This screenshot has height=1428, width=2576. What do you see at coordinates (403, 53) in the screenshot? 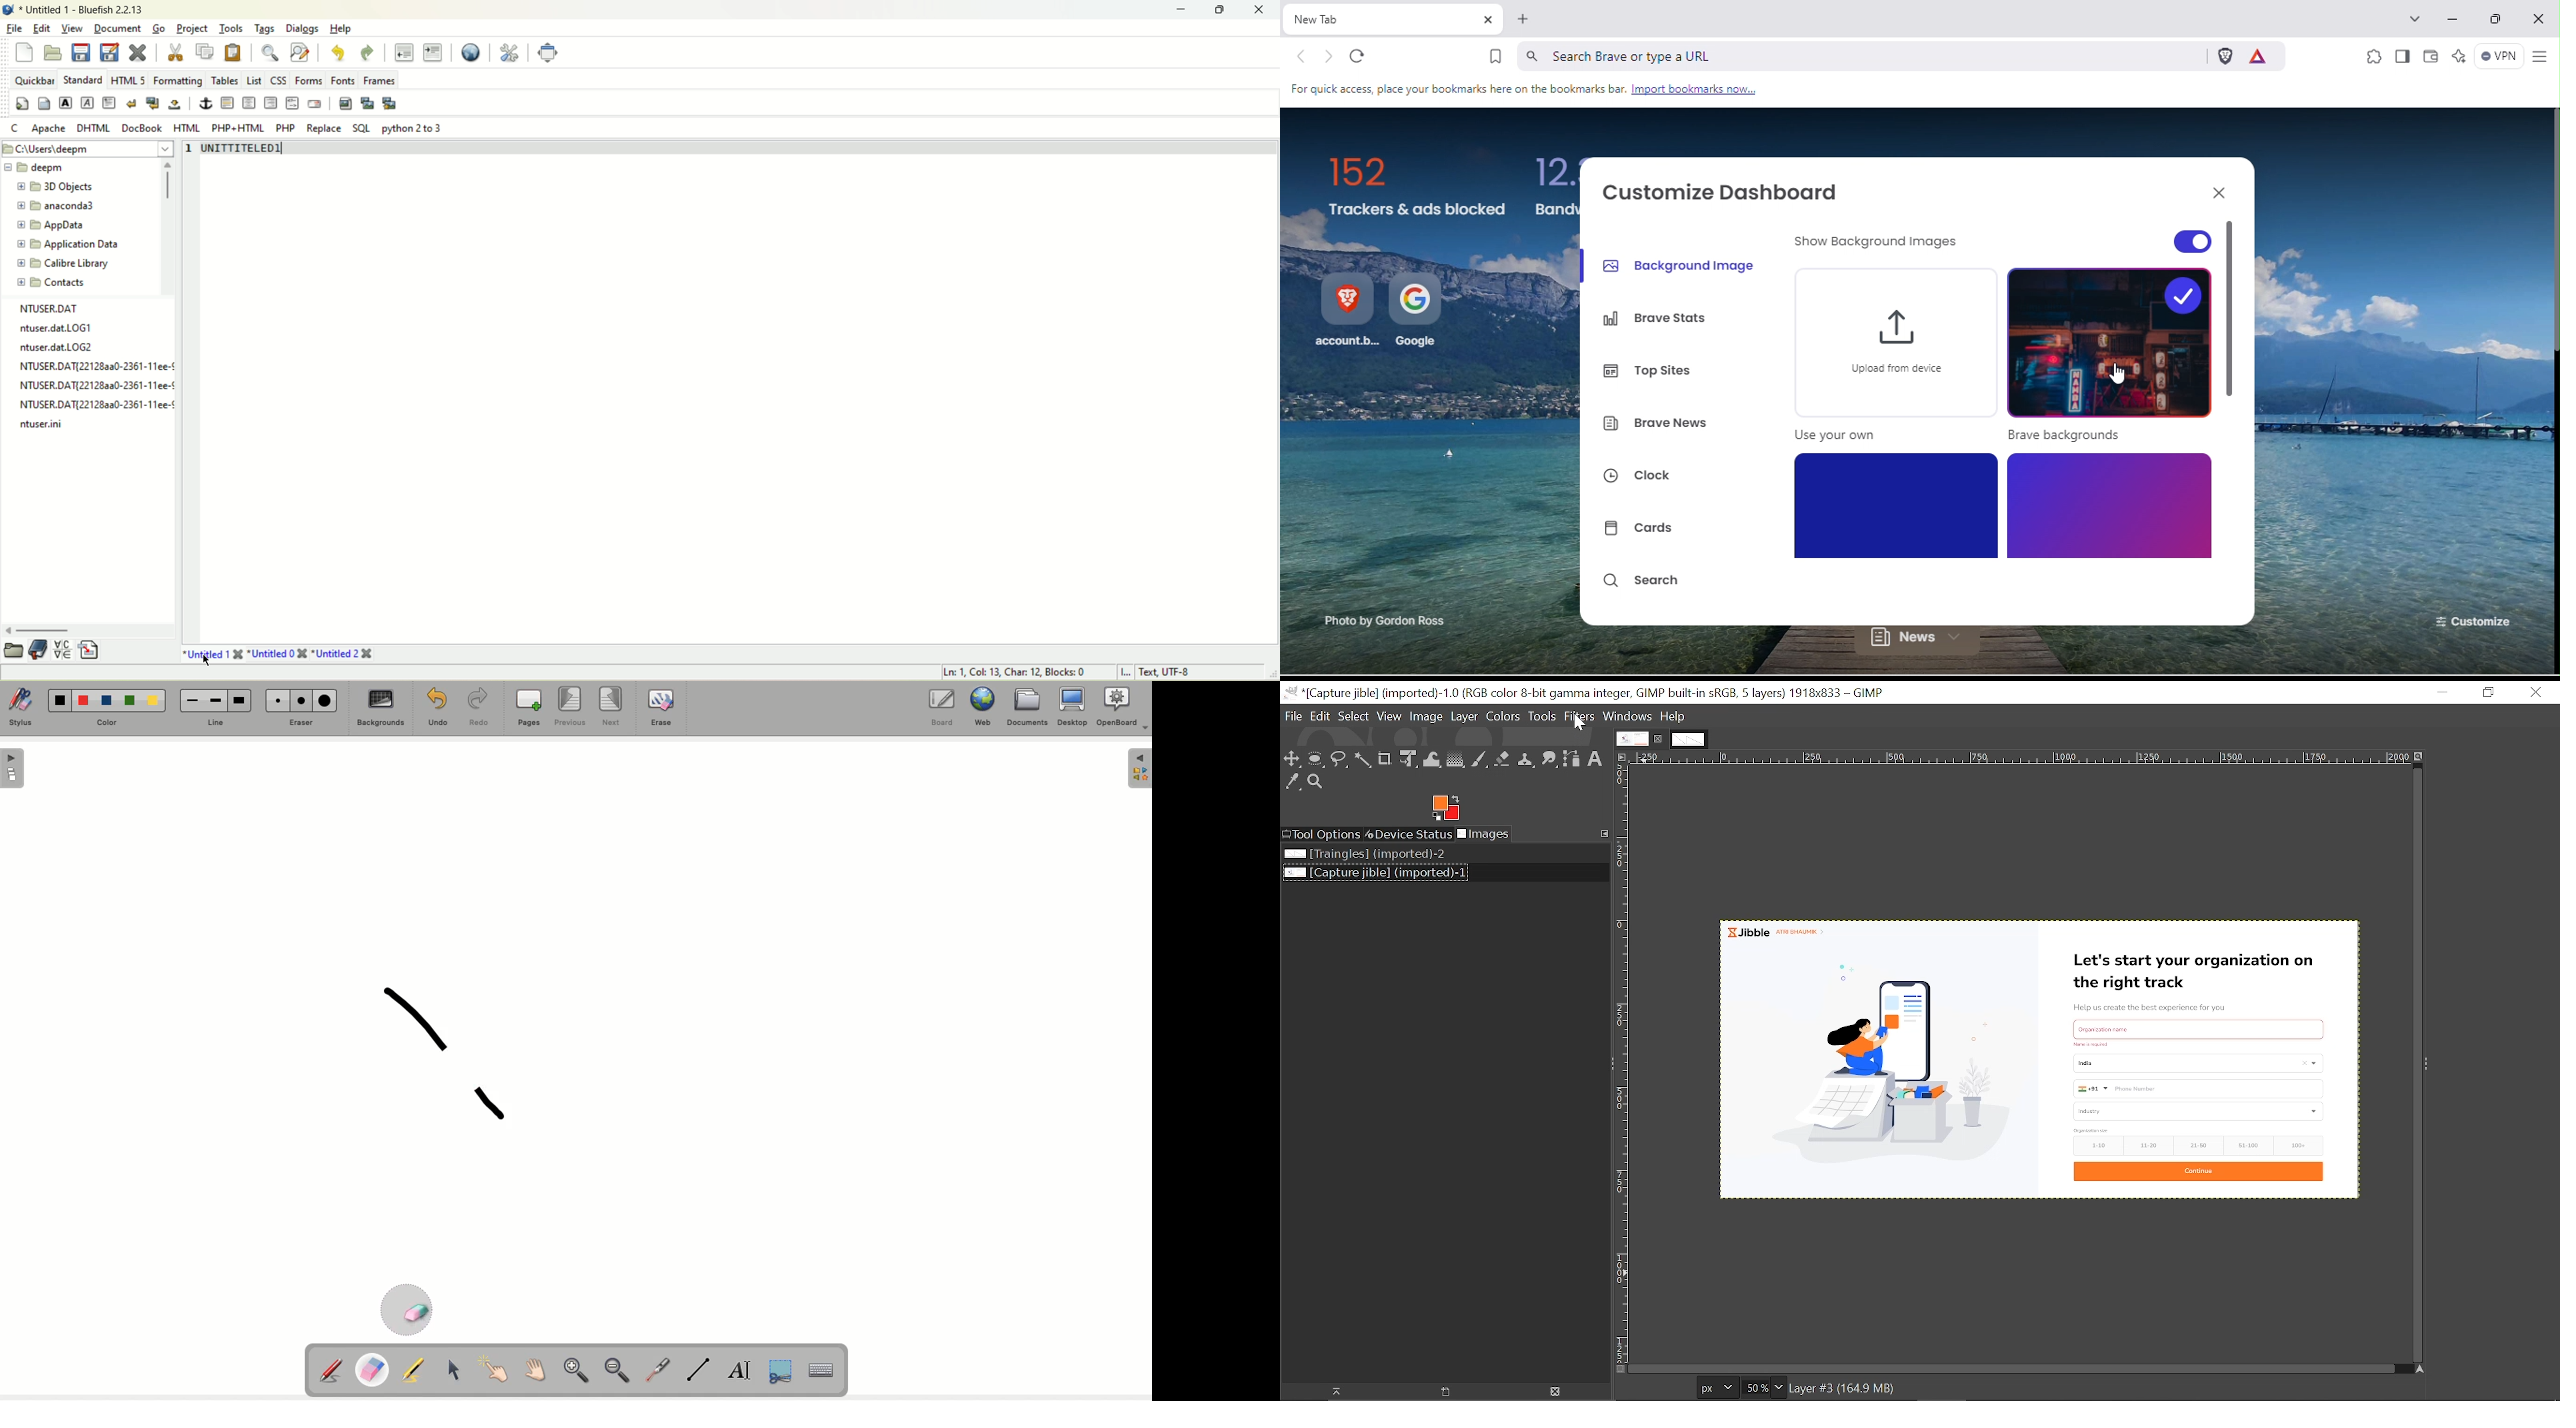
I see `unindent` at bounding box center [403, 53].